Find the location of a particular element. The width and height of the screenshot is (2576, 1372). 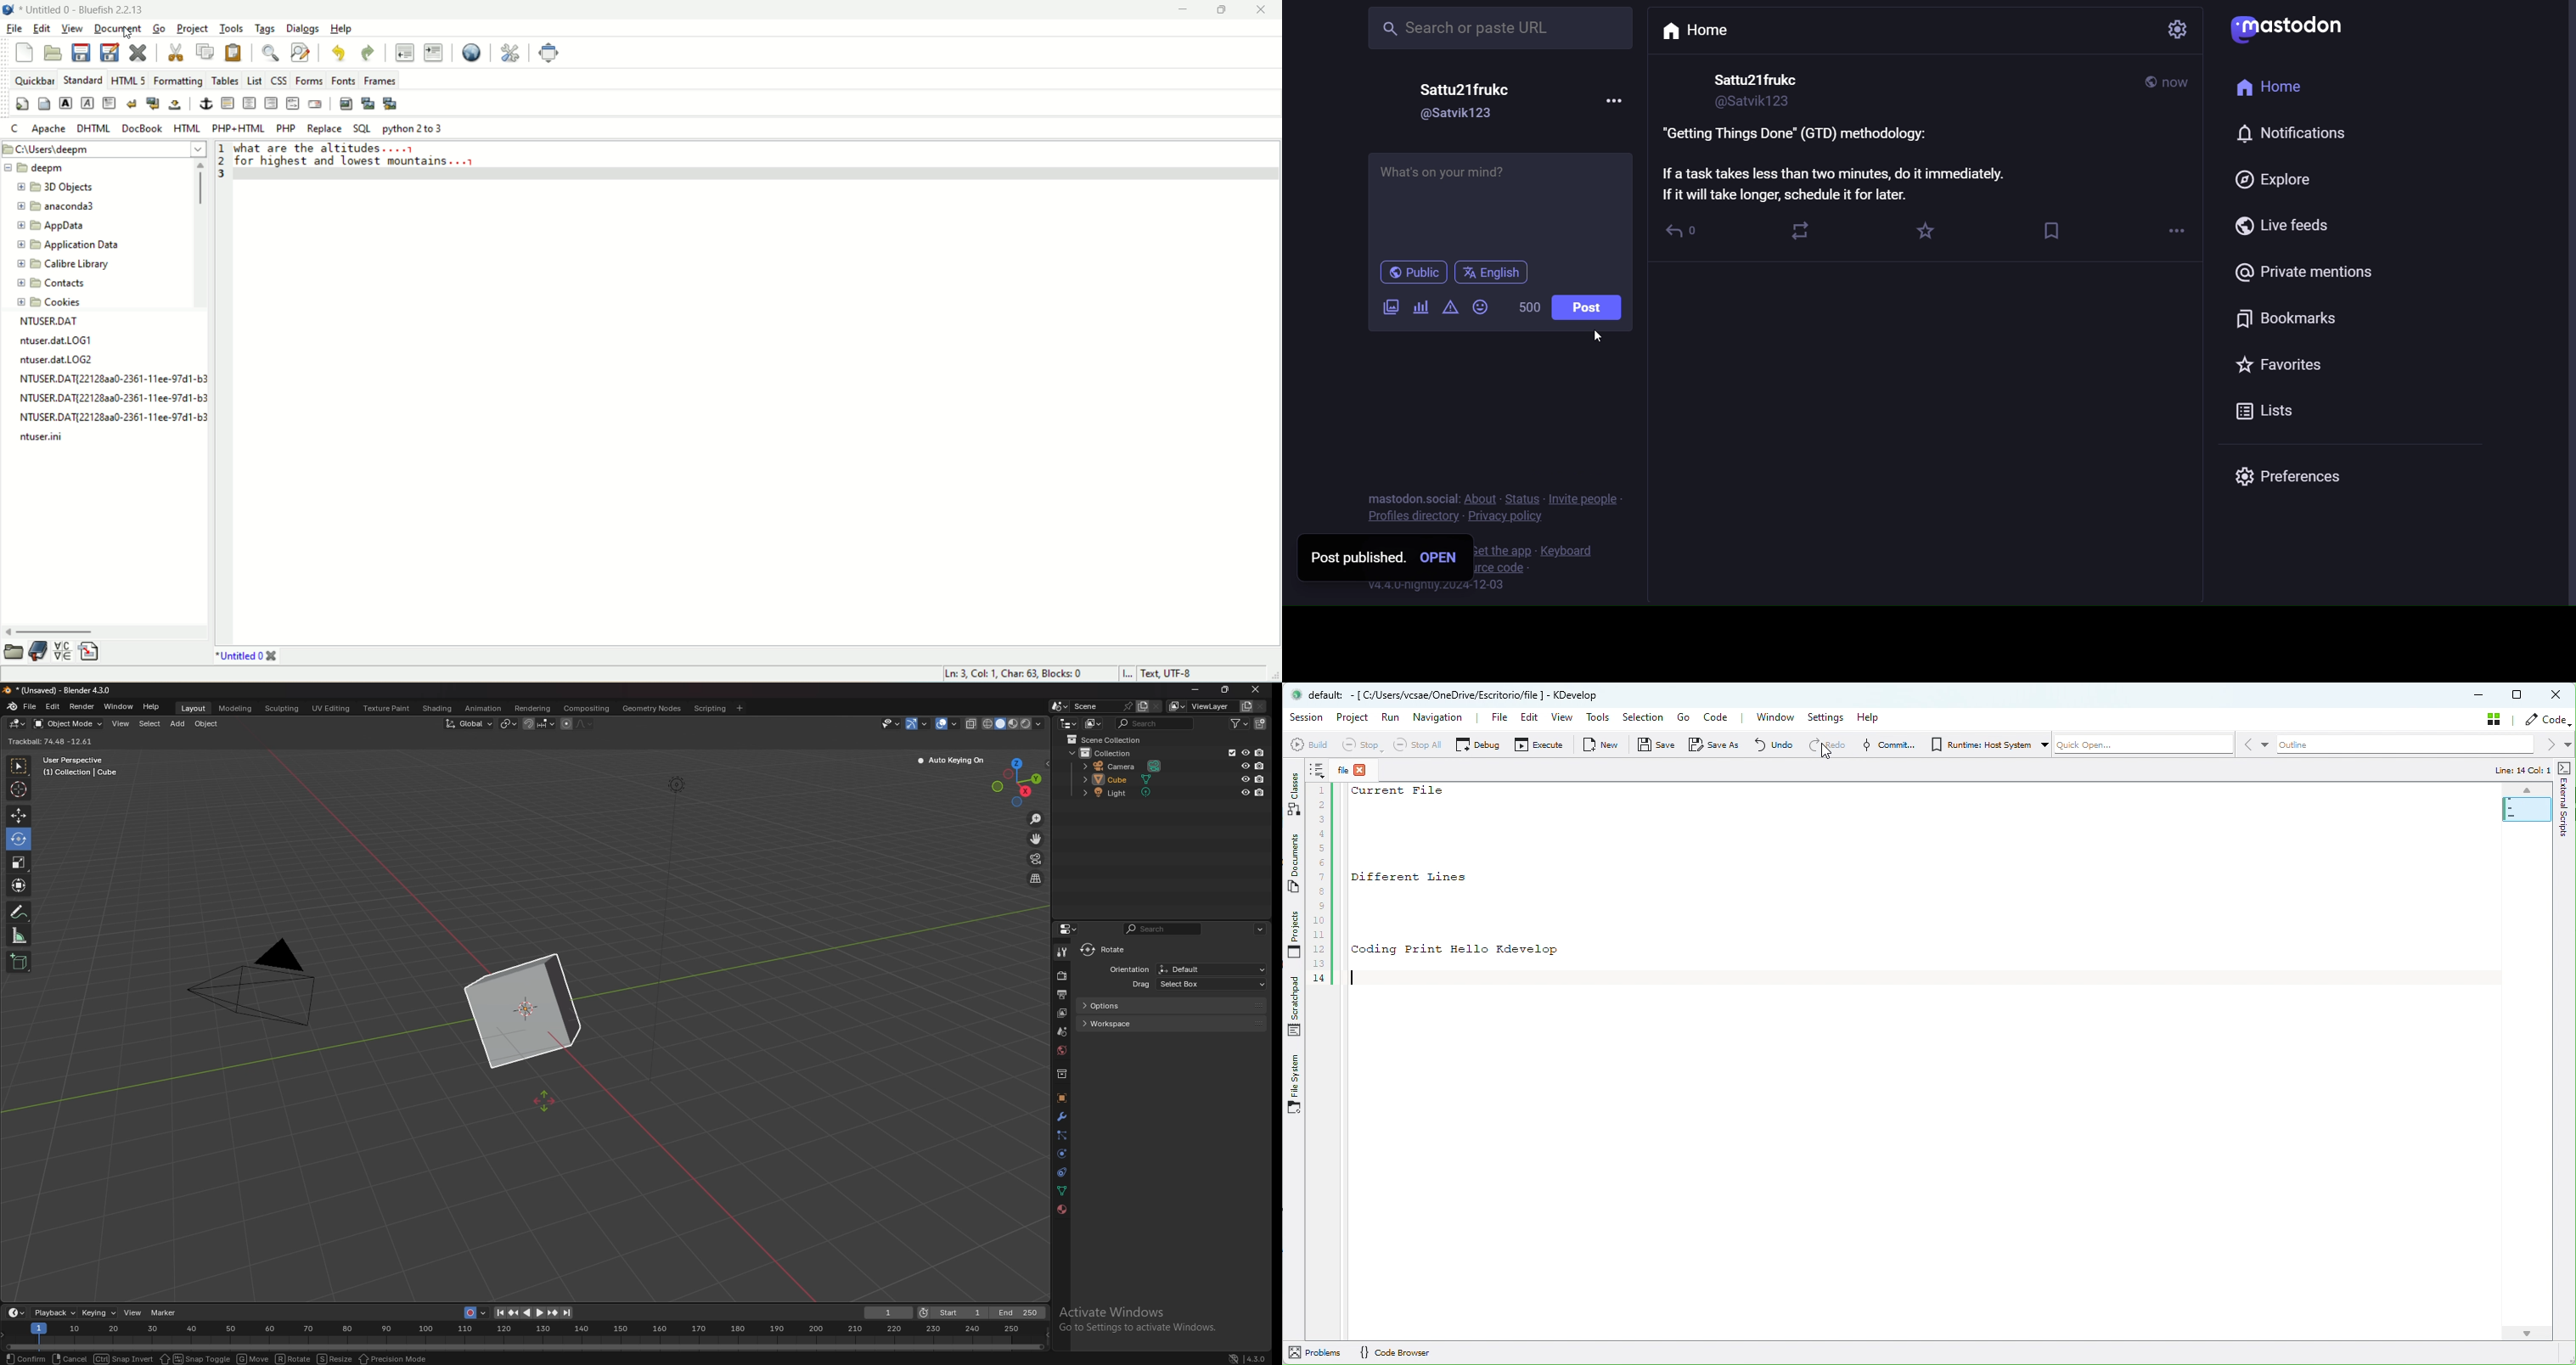

3D object is located at coordinates (58, 187).